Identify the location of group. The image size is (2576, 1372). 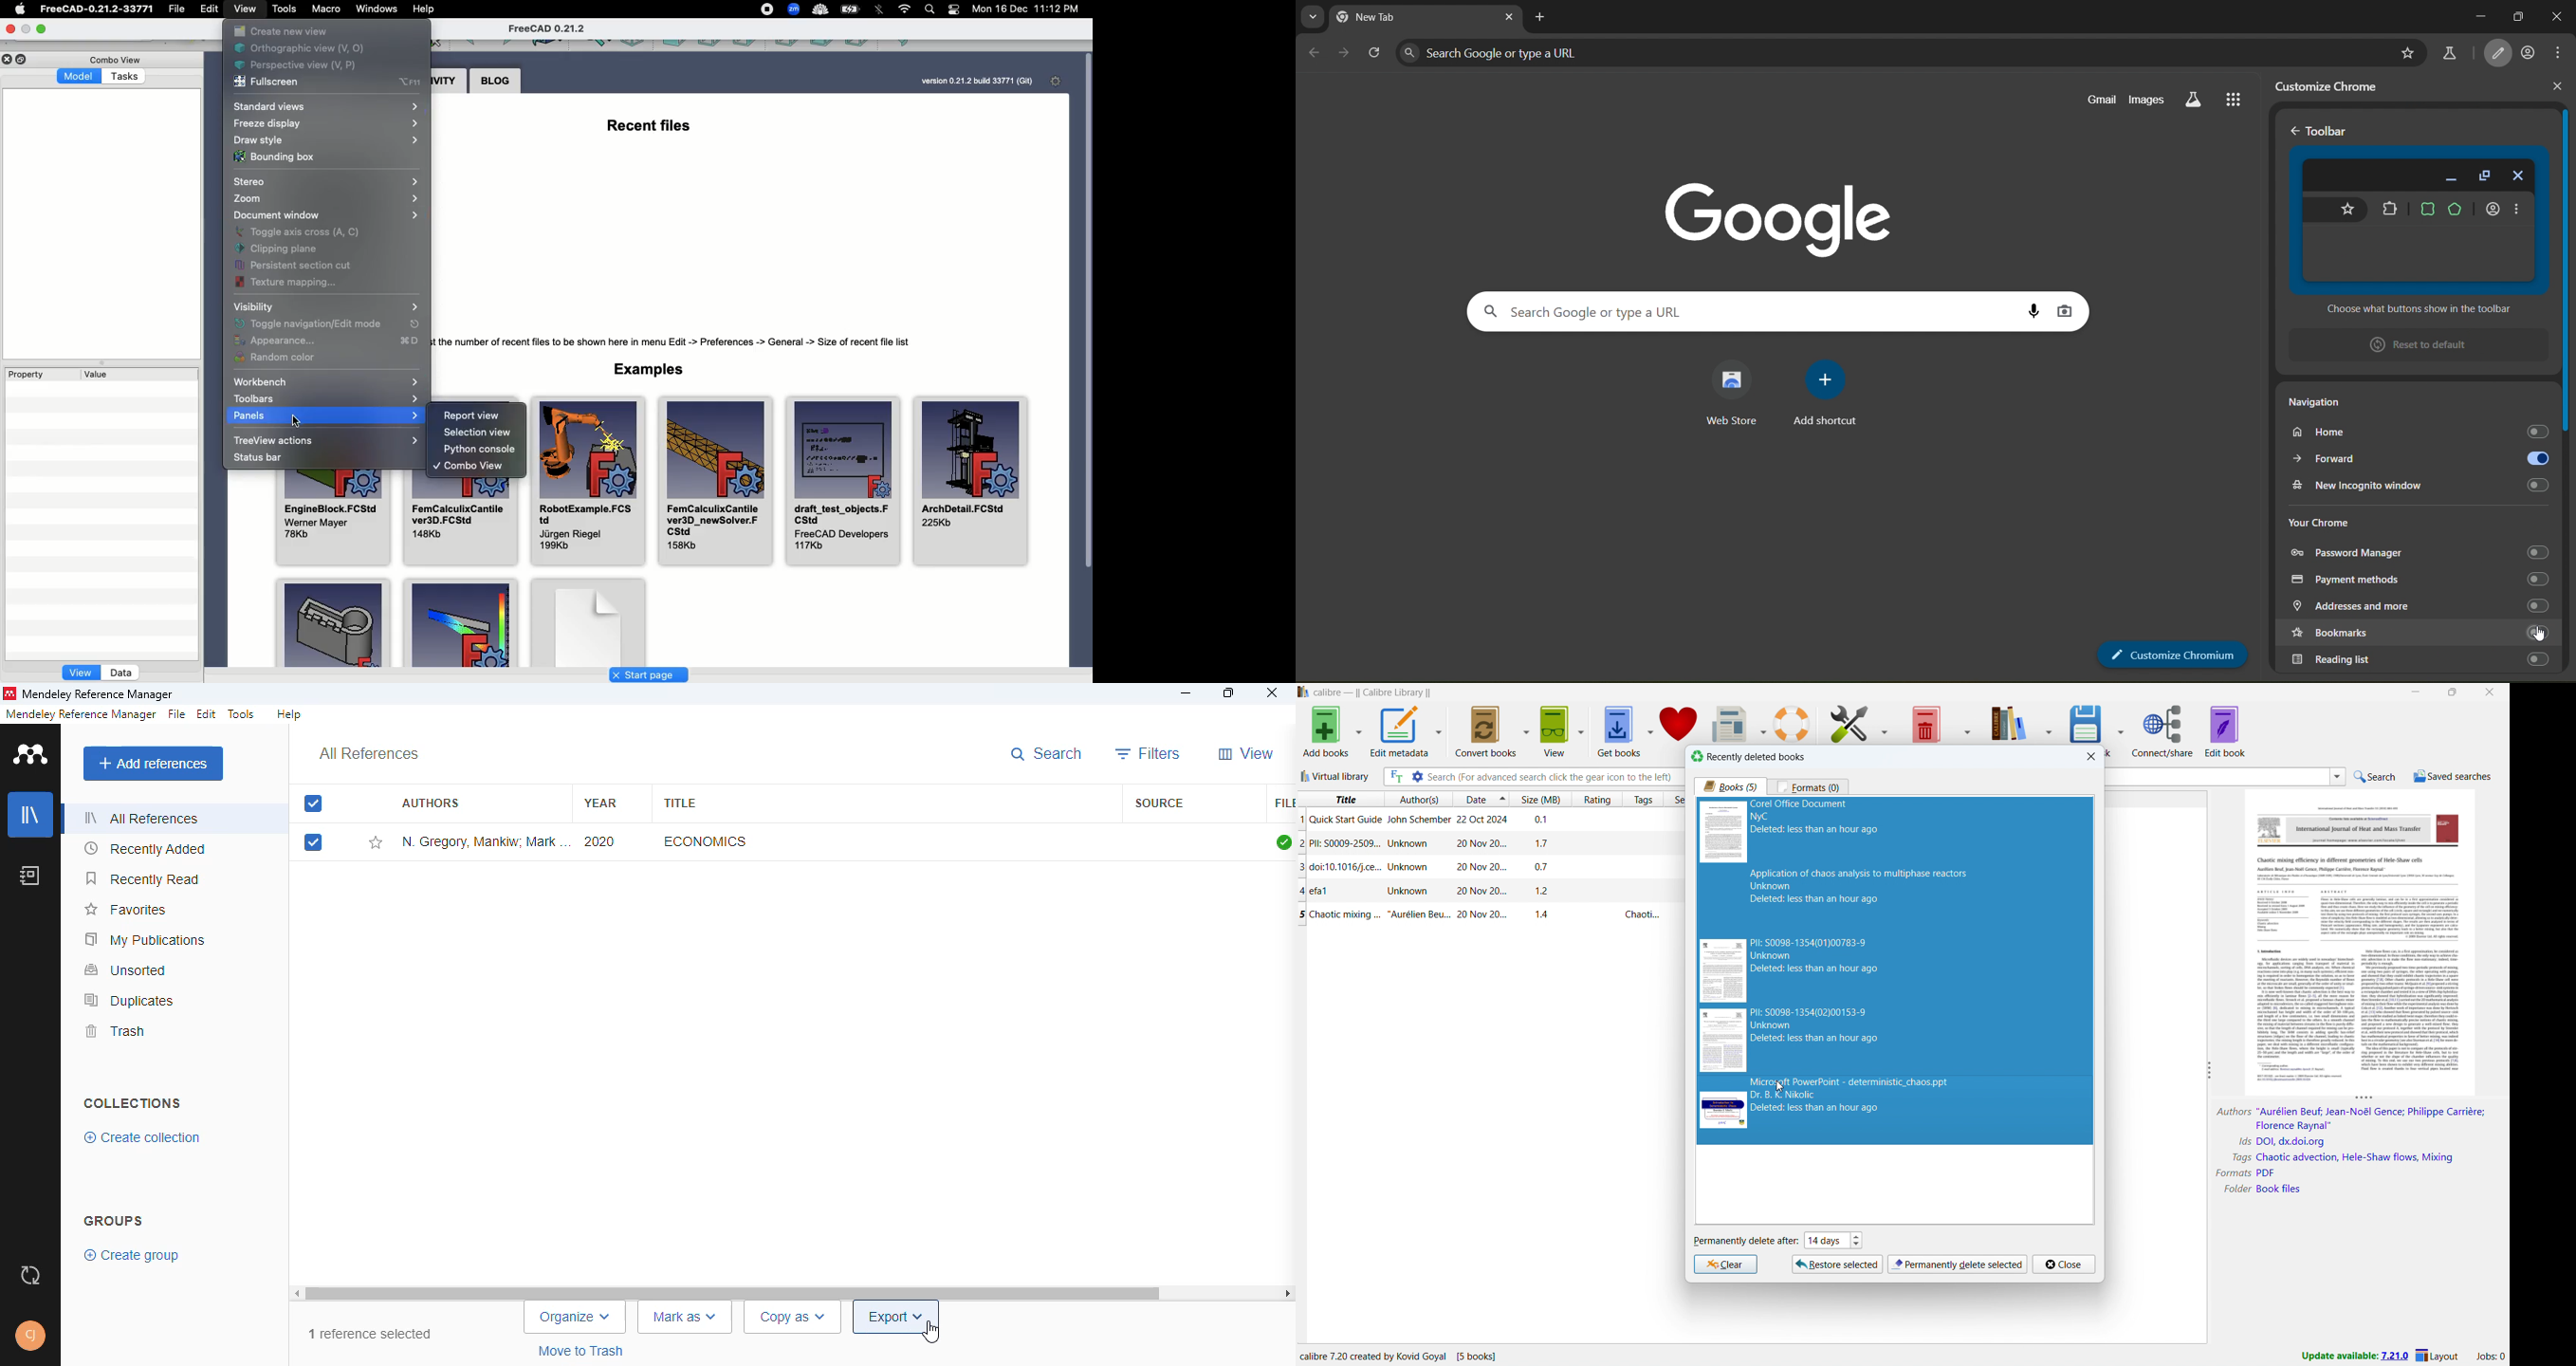
(114, 1220).